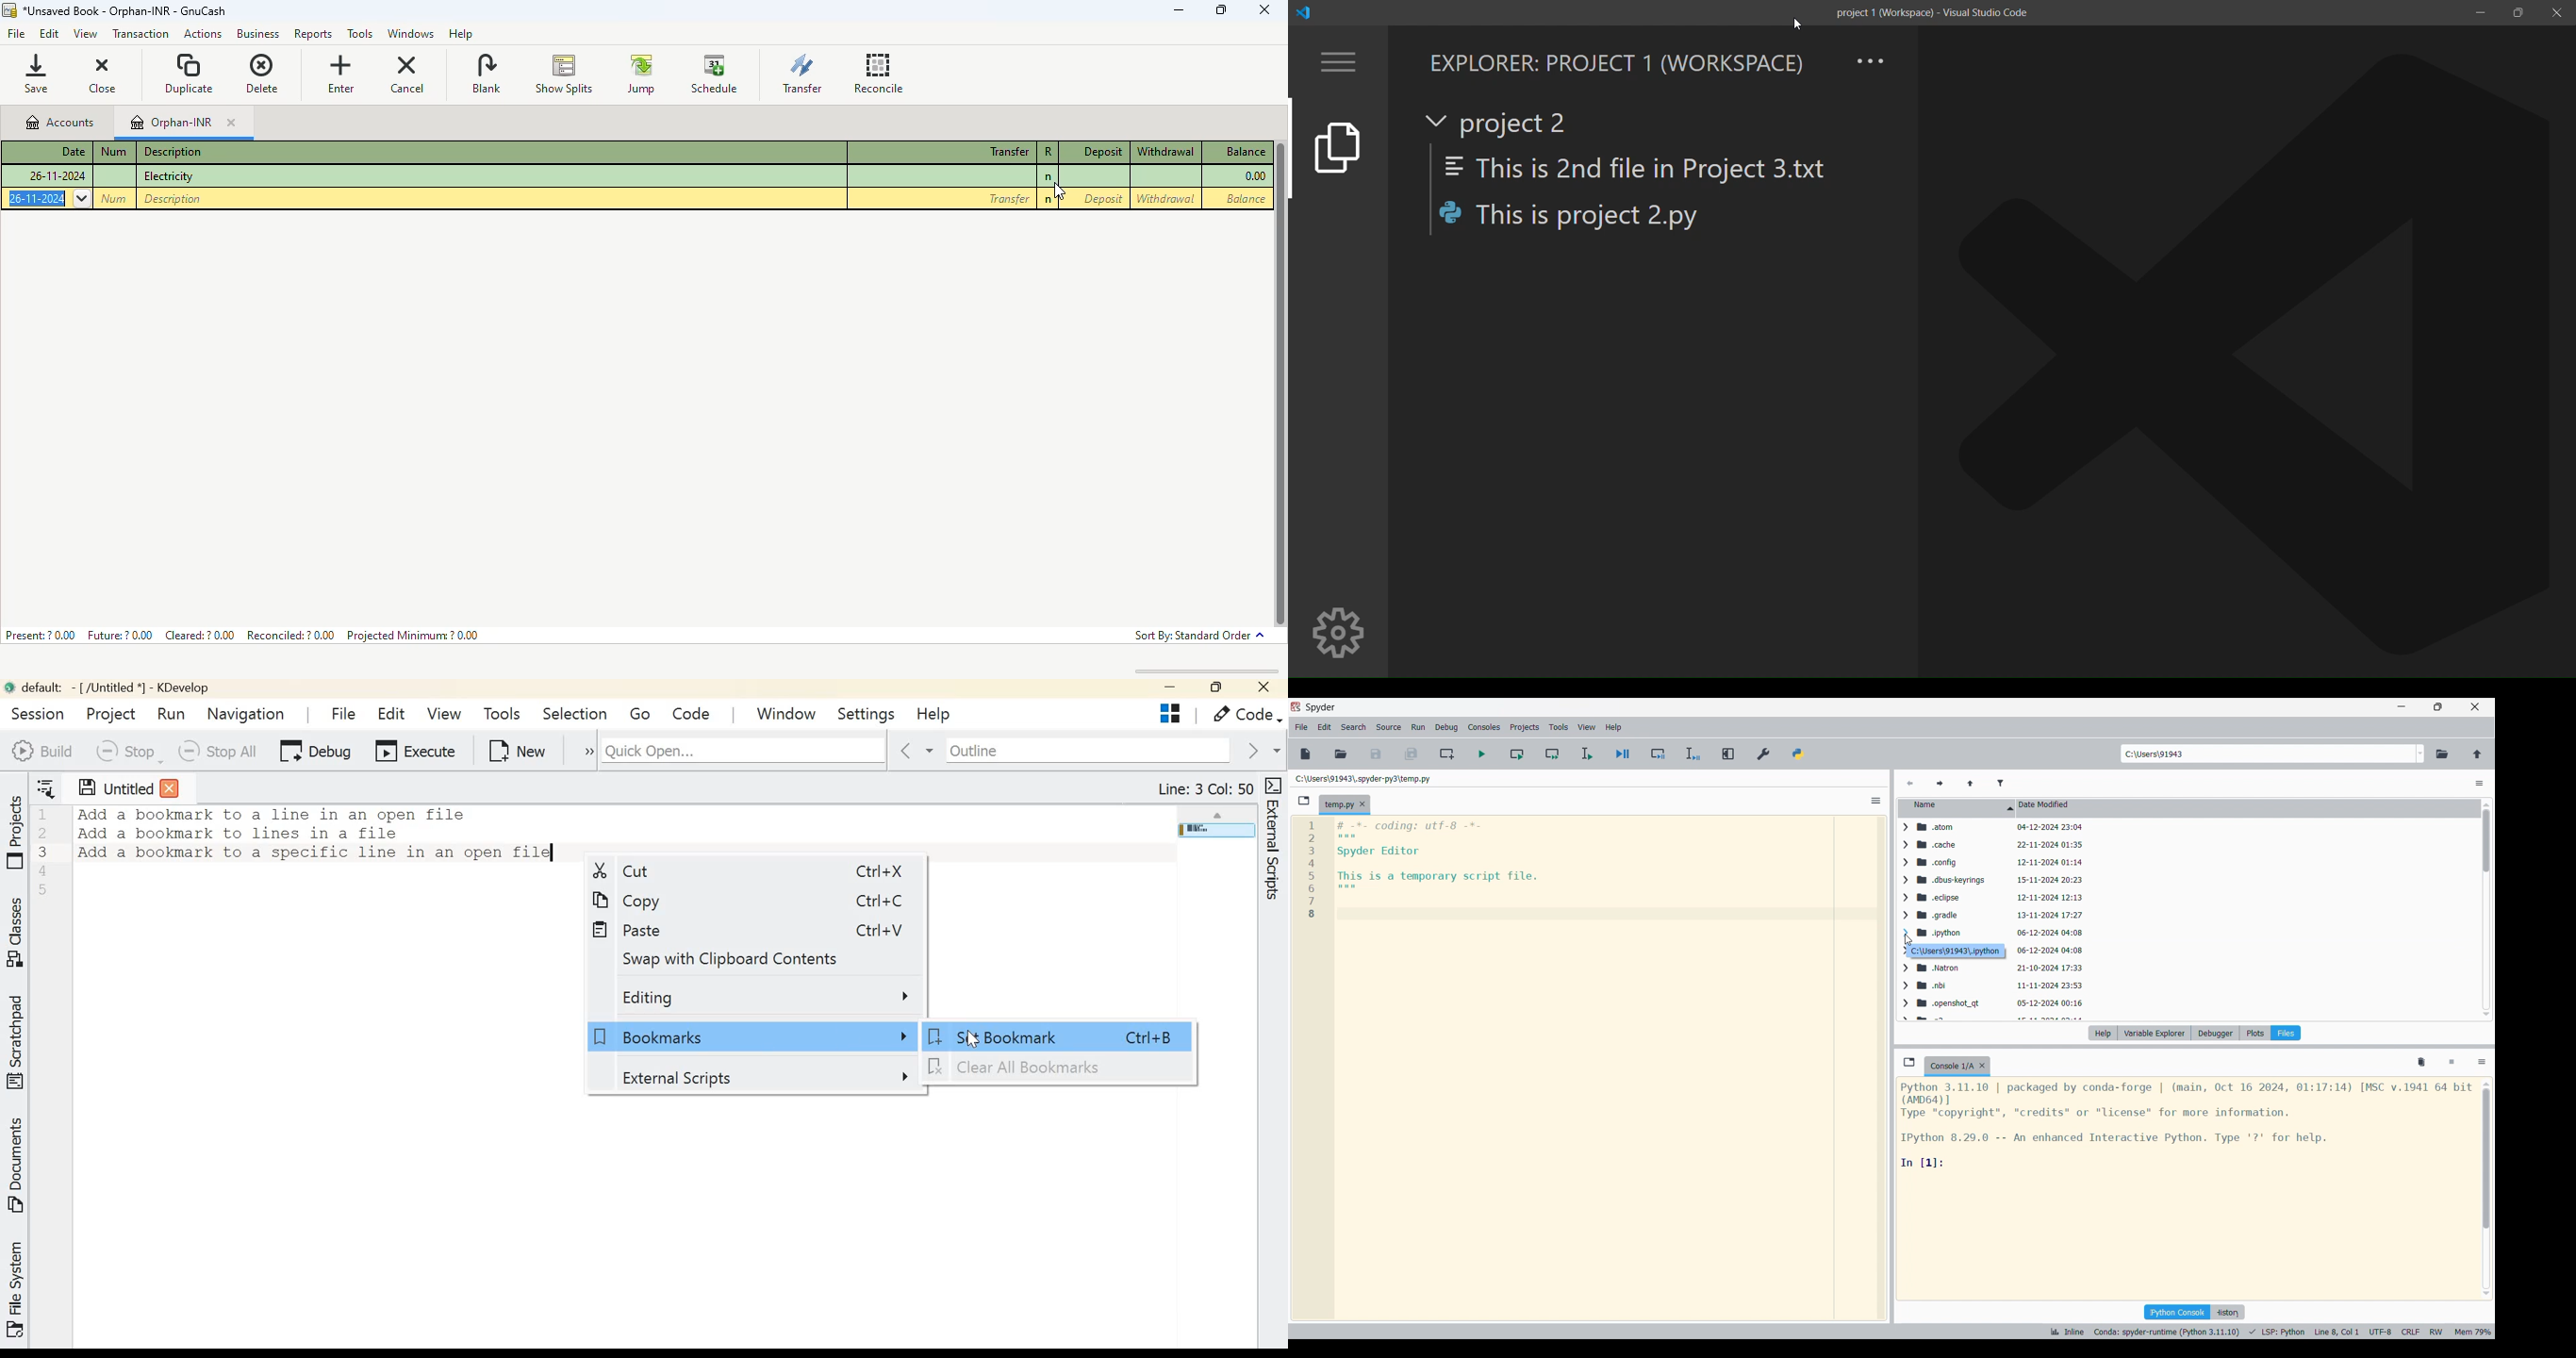 This screenshot has width=2576, height=1372. Describe the element at coordinates (2186, 1125) in the screenshot. I see `Code details` at that location.